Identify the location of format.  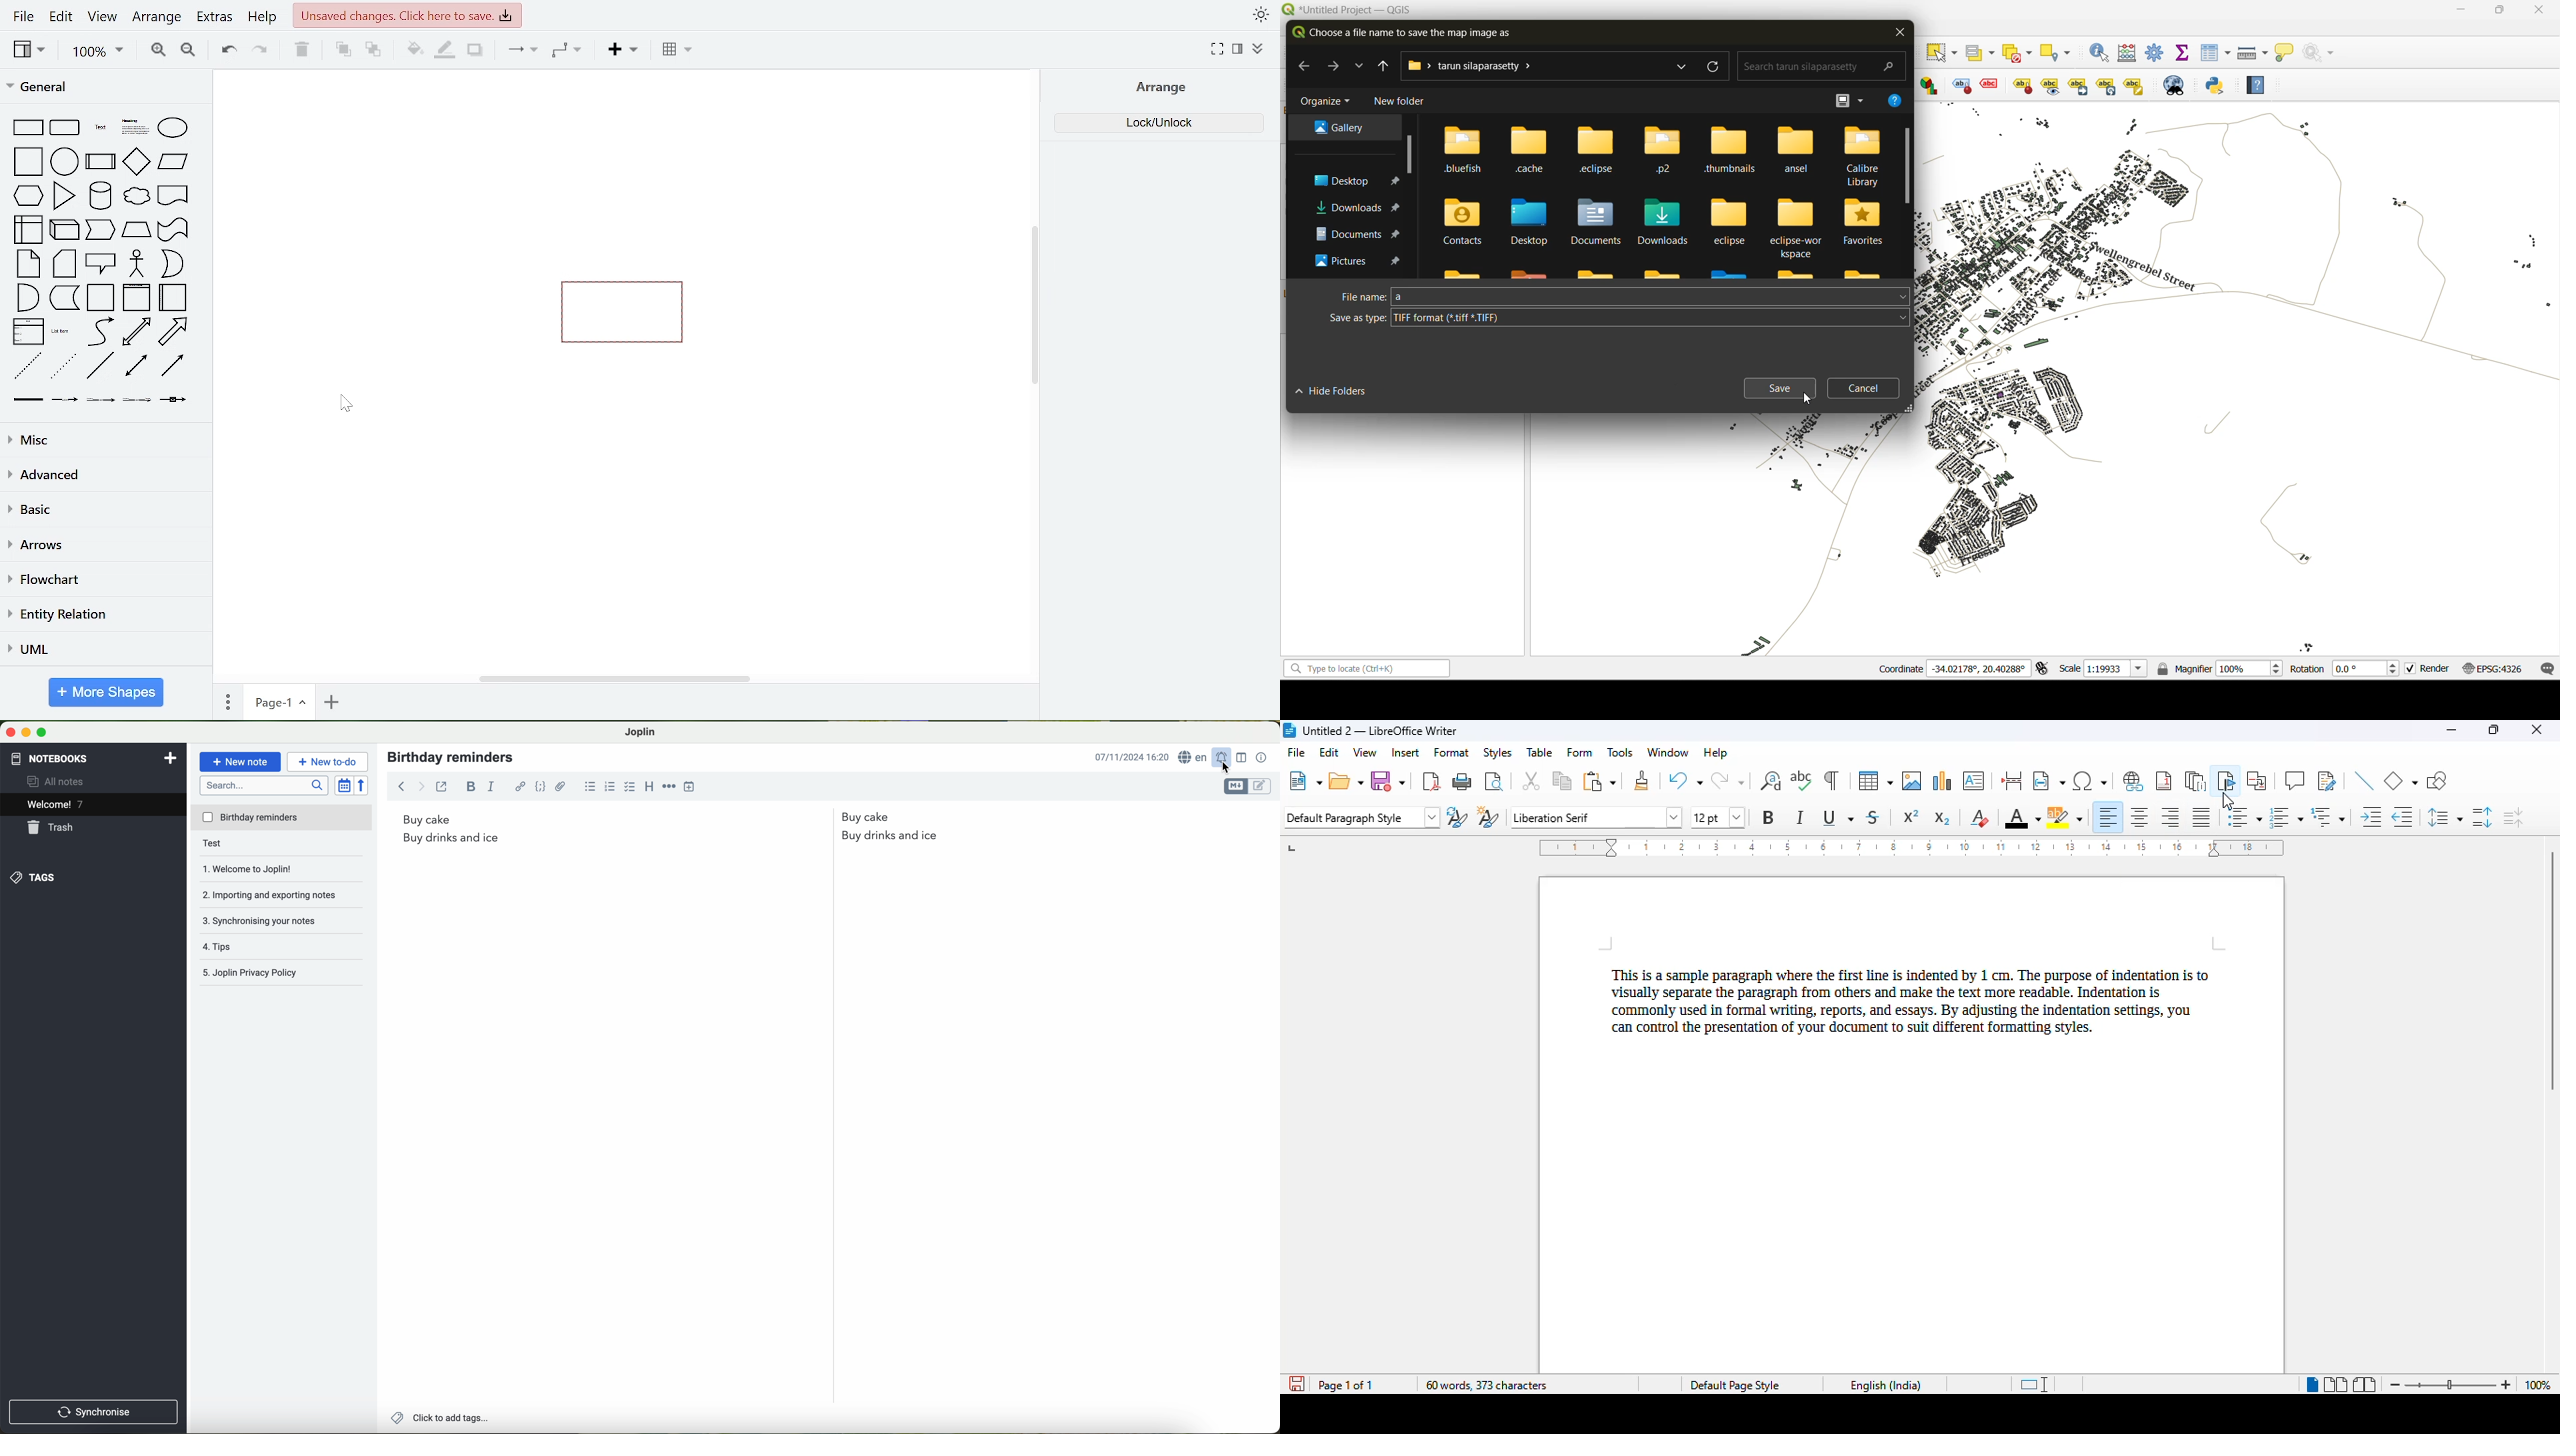
(1451, 752).